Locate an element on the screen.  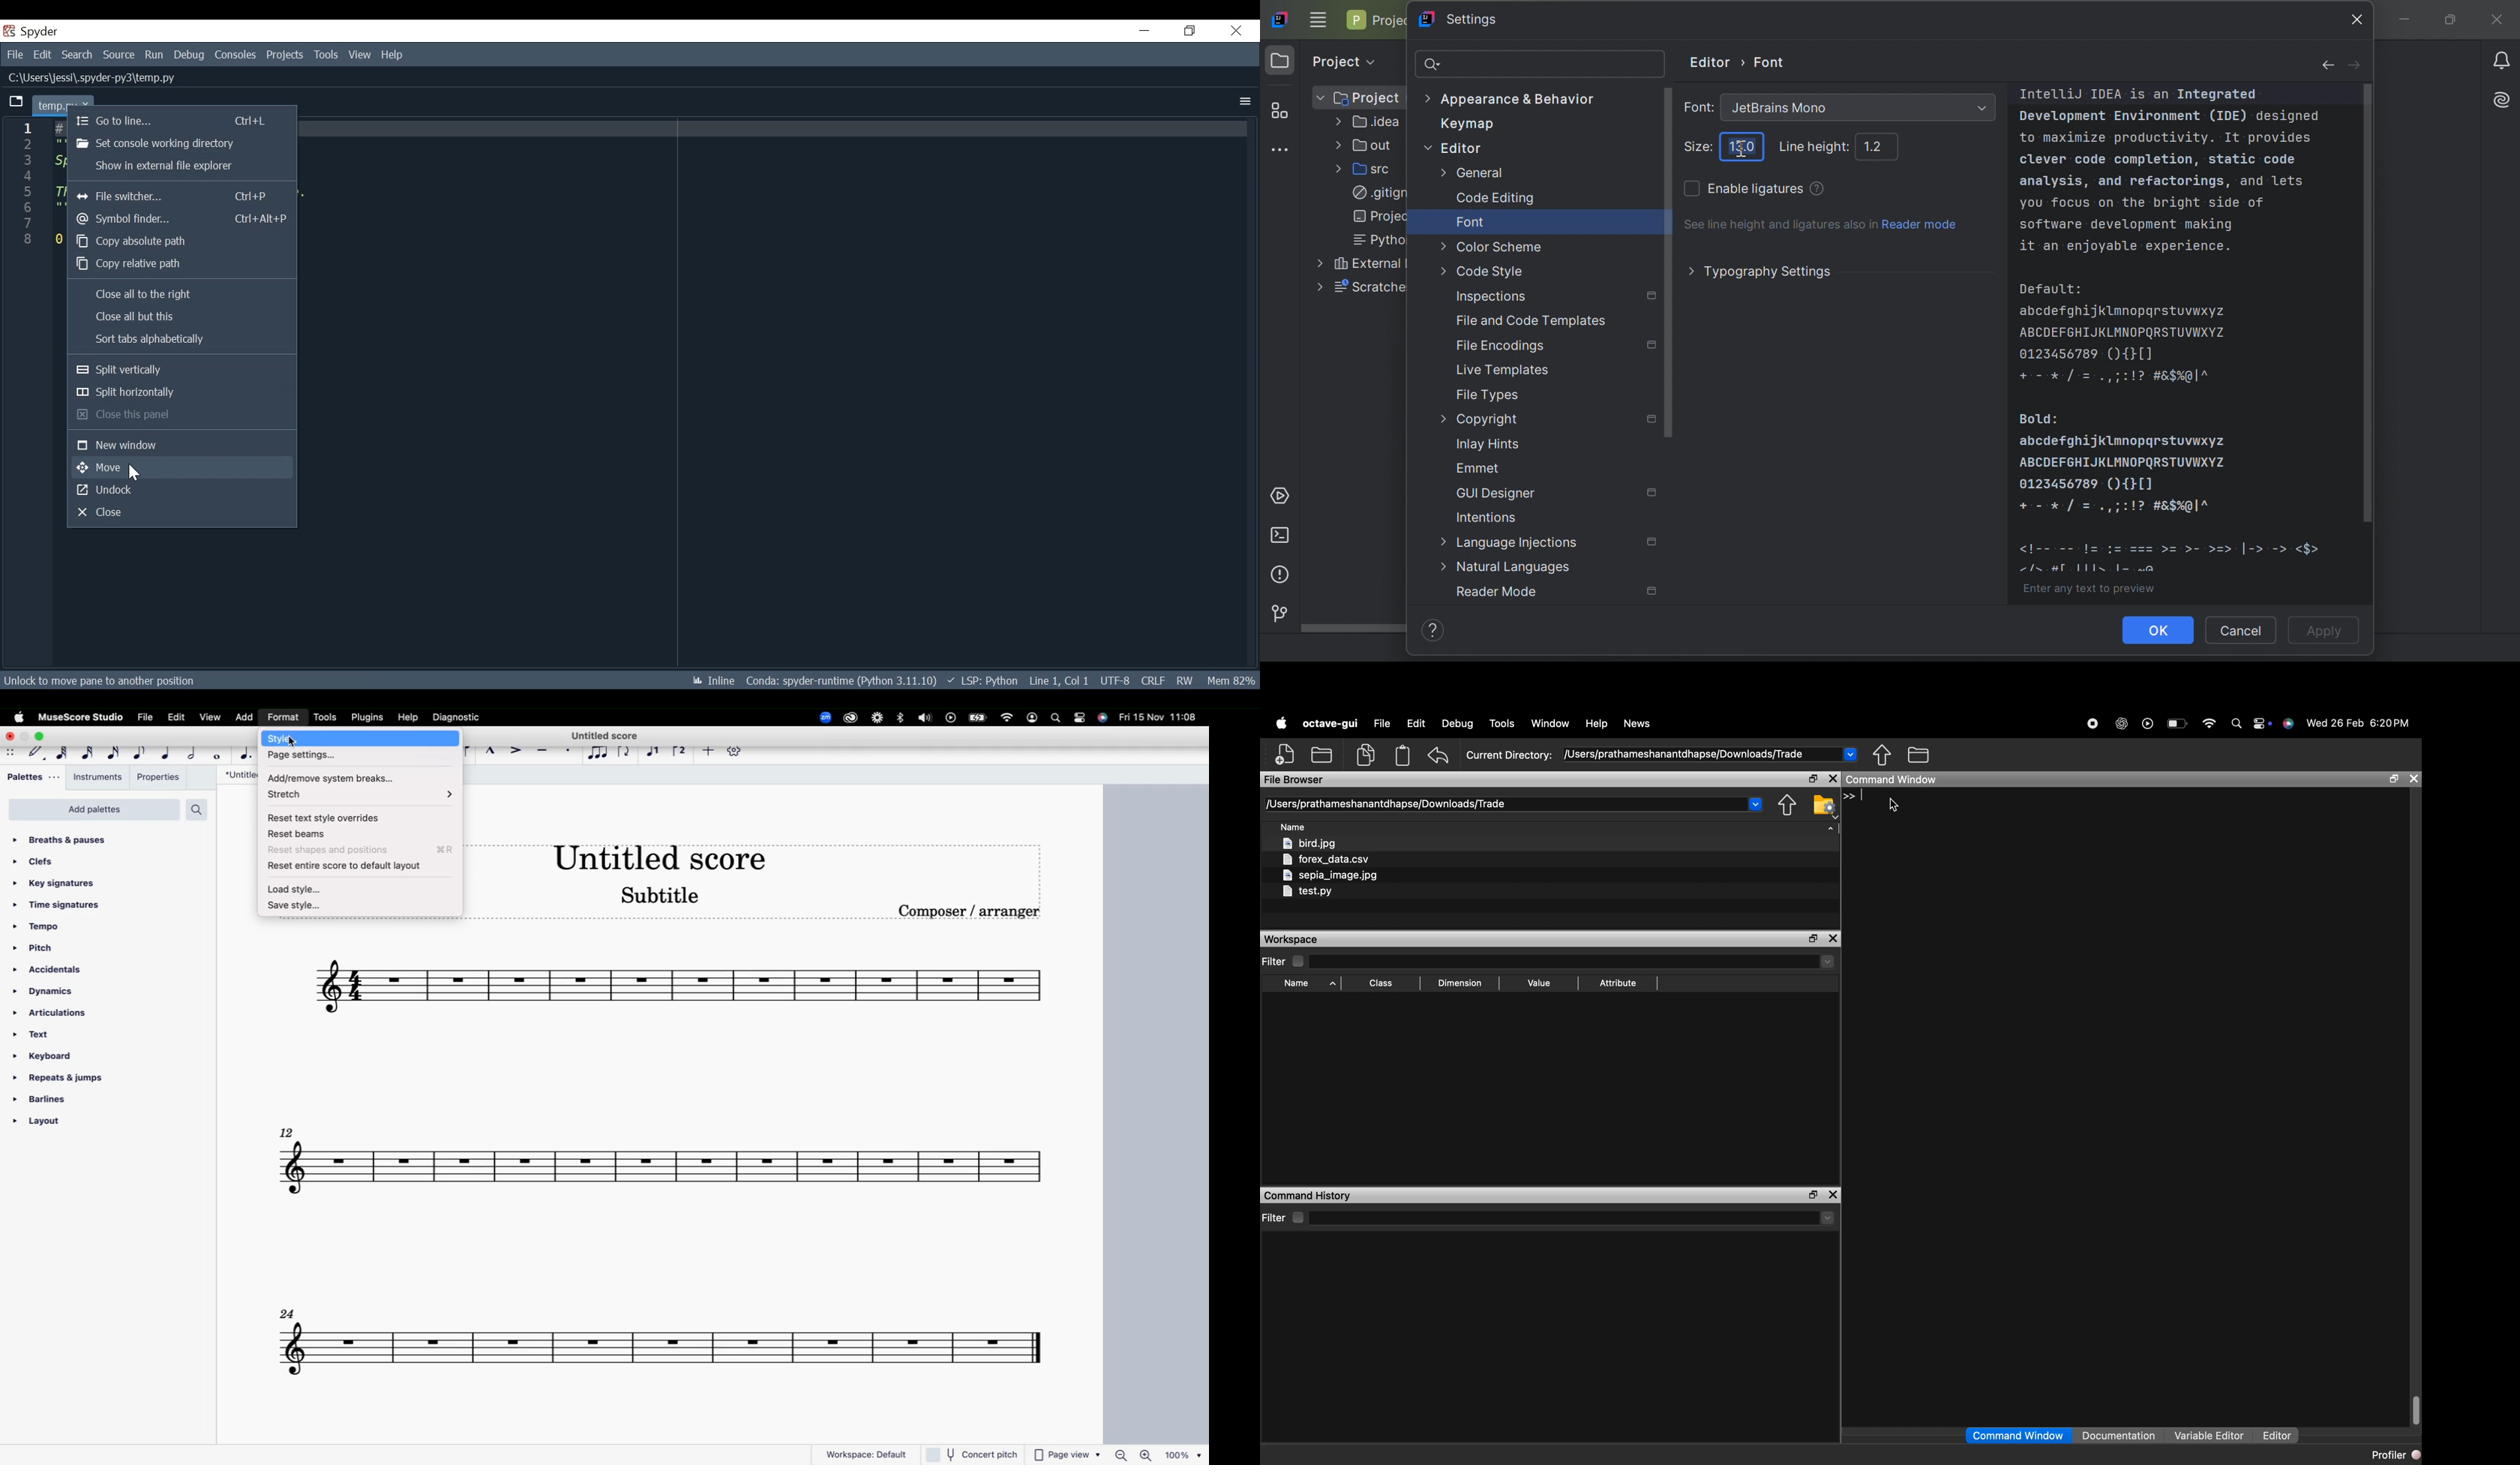
add is located at coordinates (246, 718).